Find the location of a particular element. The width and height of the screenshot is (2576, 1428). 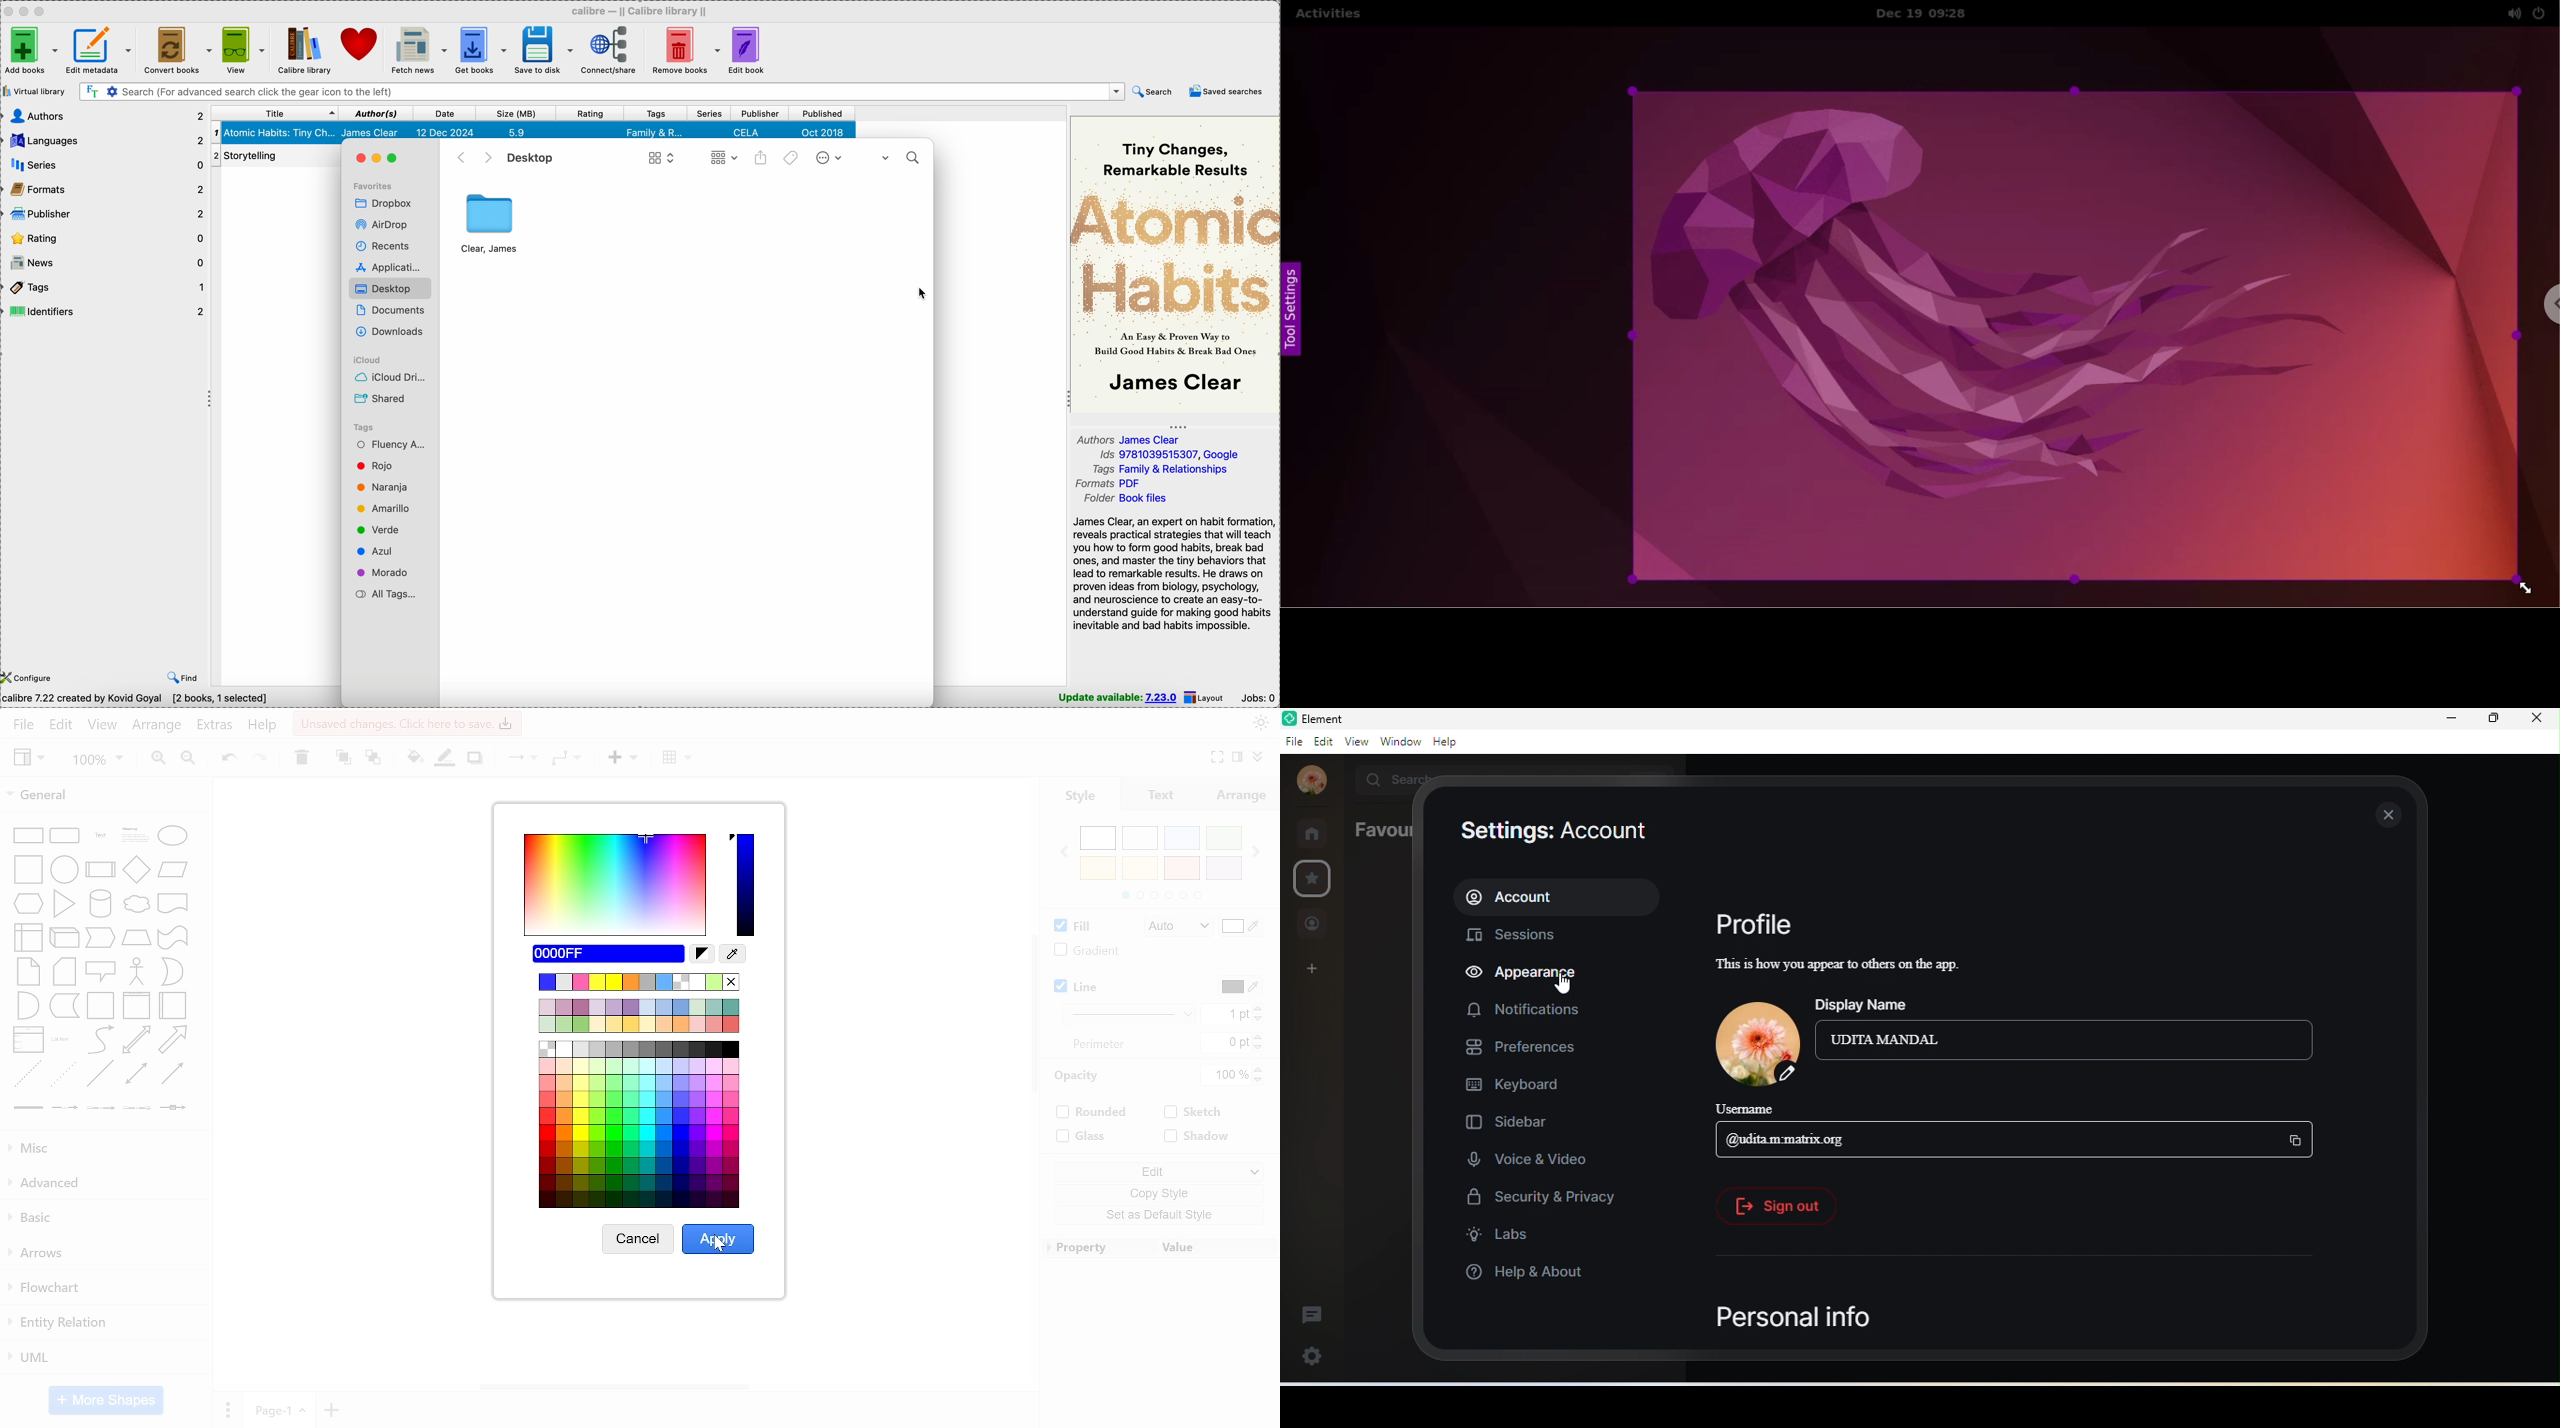

Fluency Academy tag is located at coordinates (388, 443).